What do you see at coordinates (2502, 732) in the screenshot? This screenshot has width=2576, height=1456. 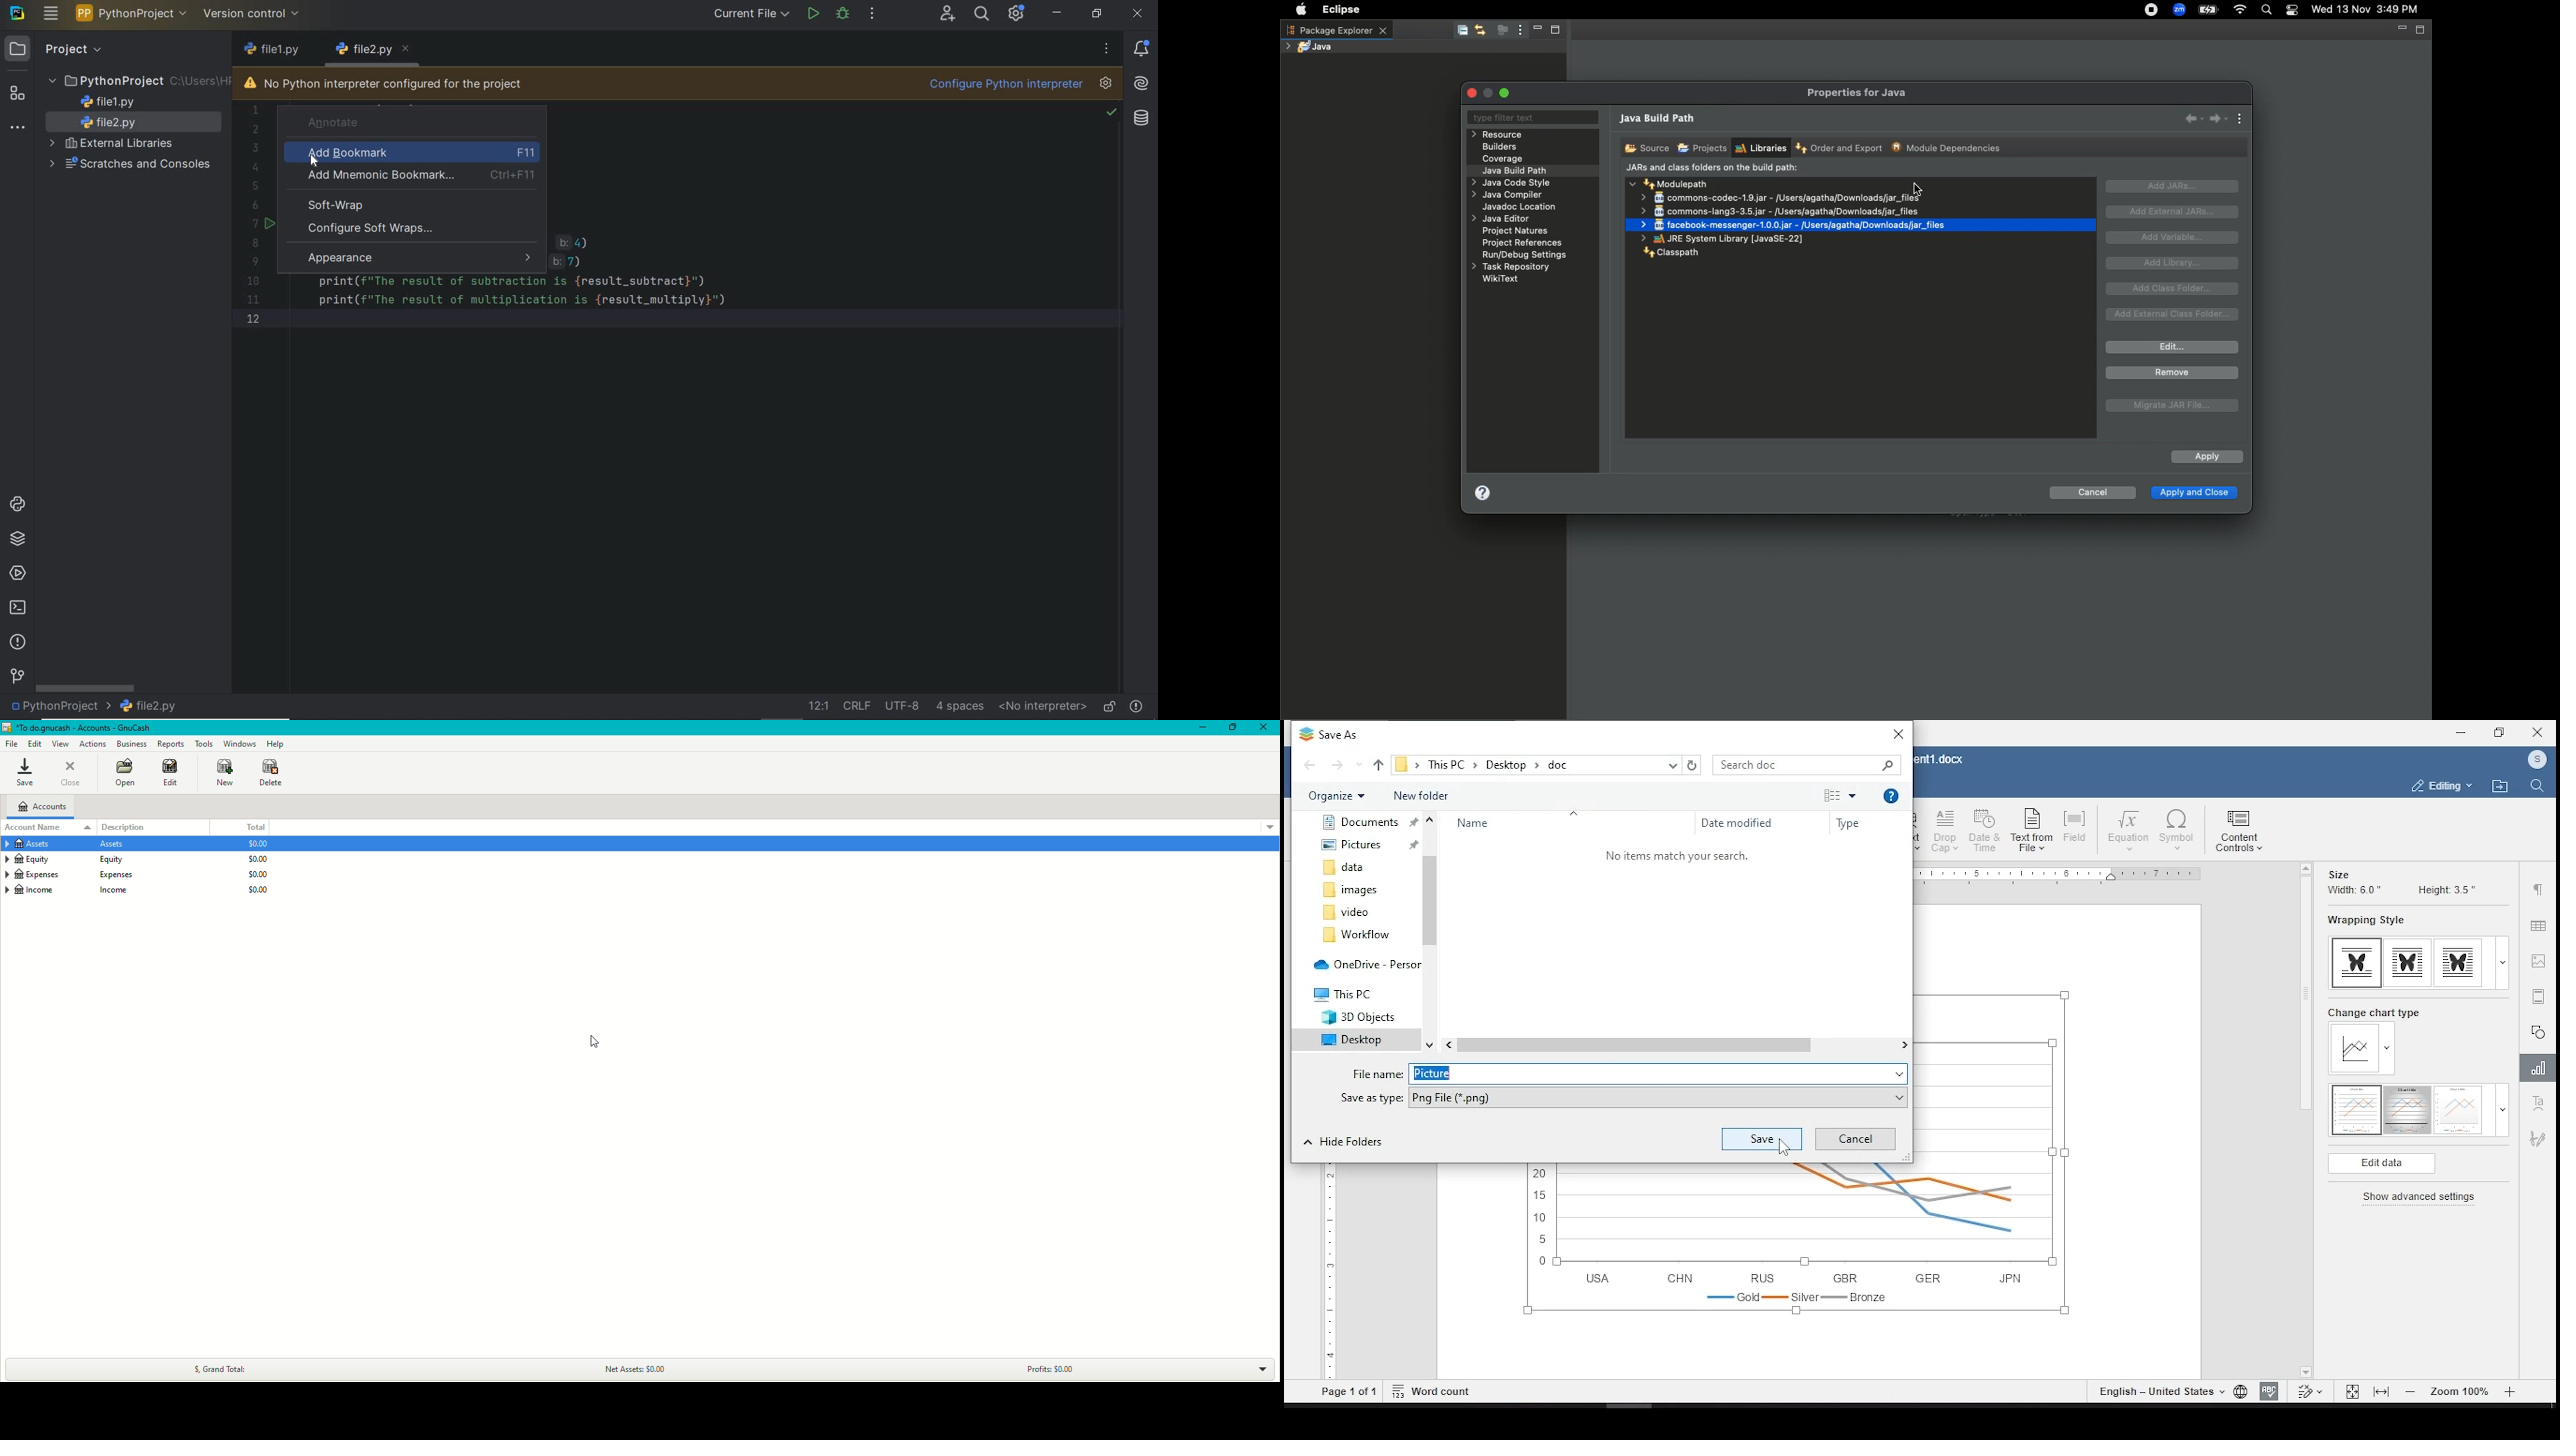 I see `restore` at bounding box center [2502, 732].